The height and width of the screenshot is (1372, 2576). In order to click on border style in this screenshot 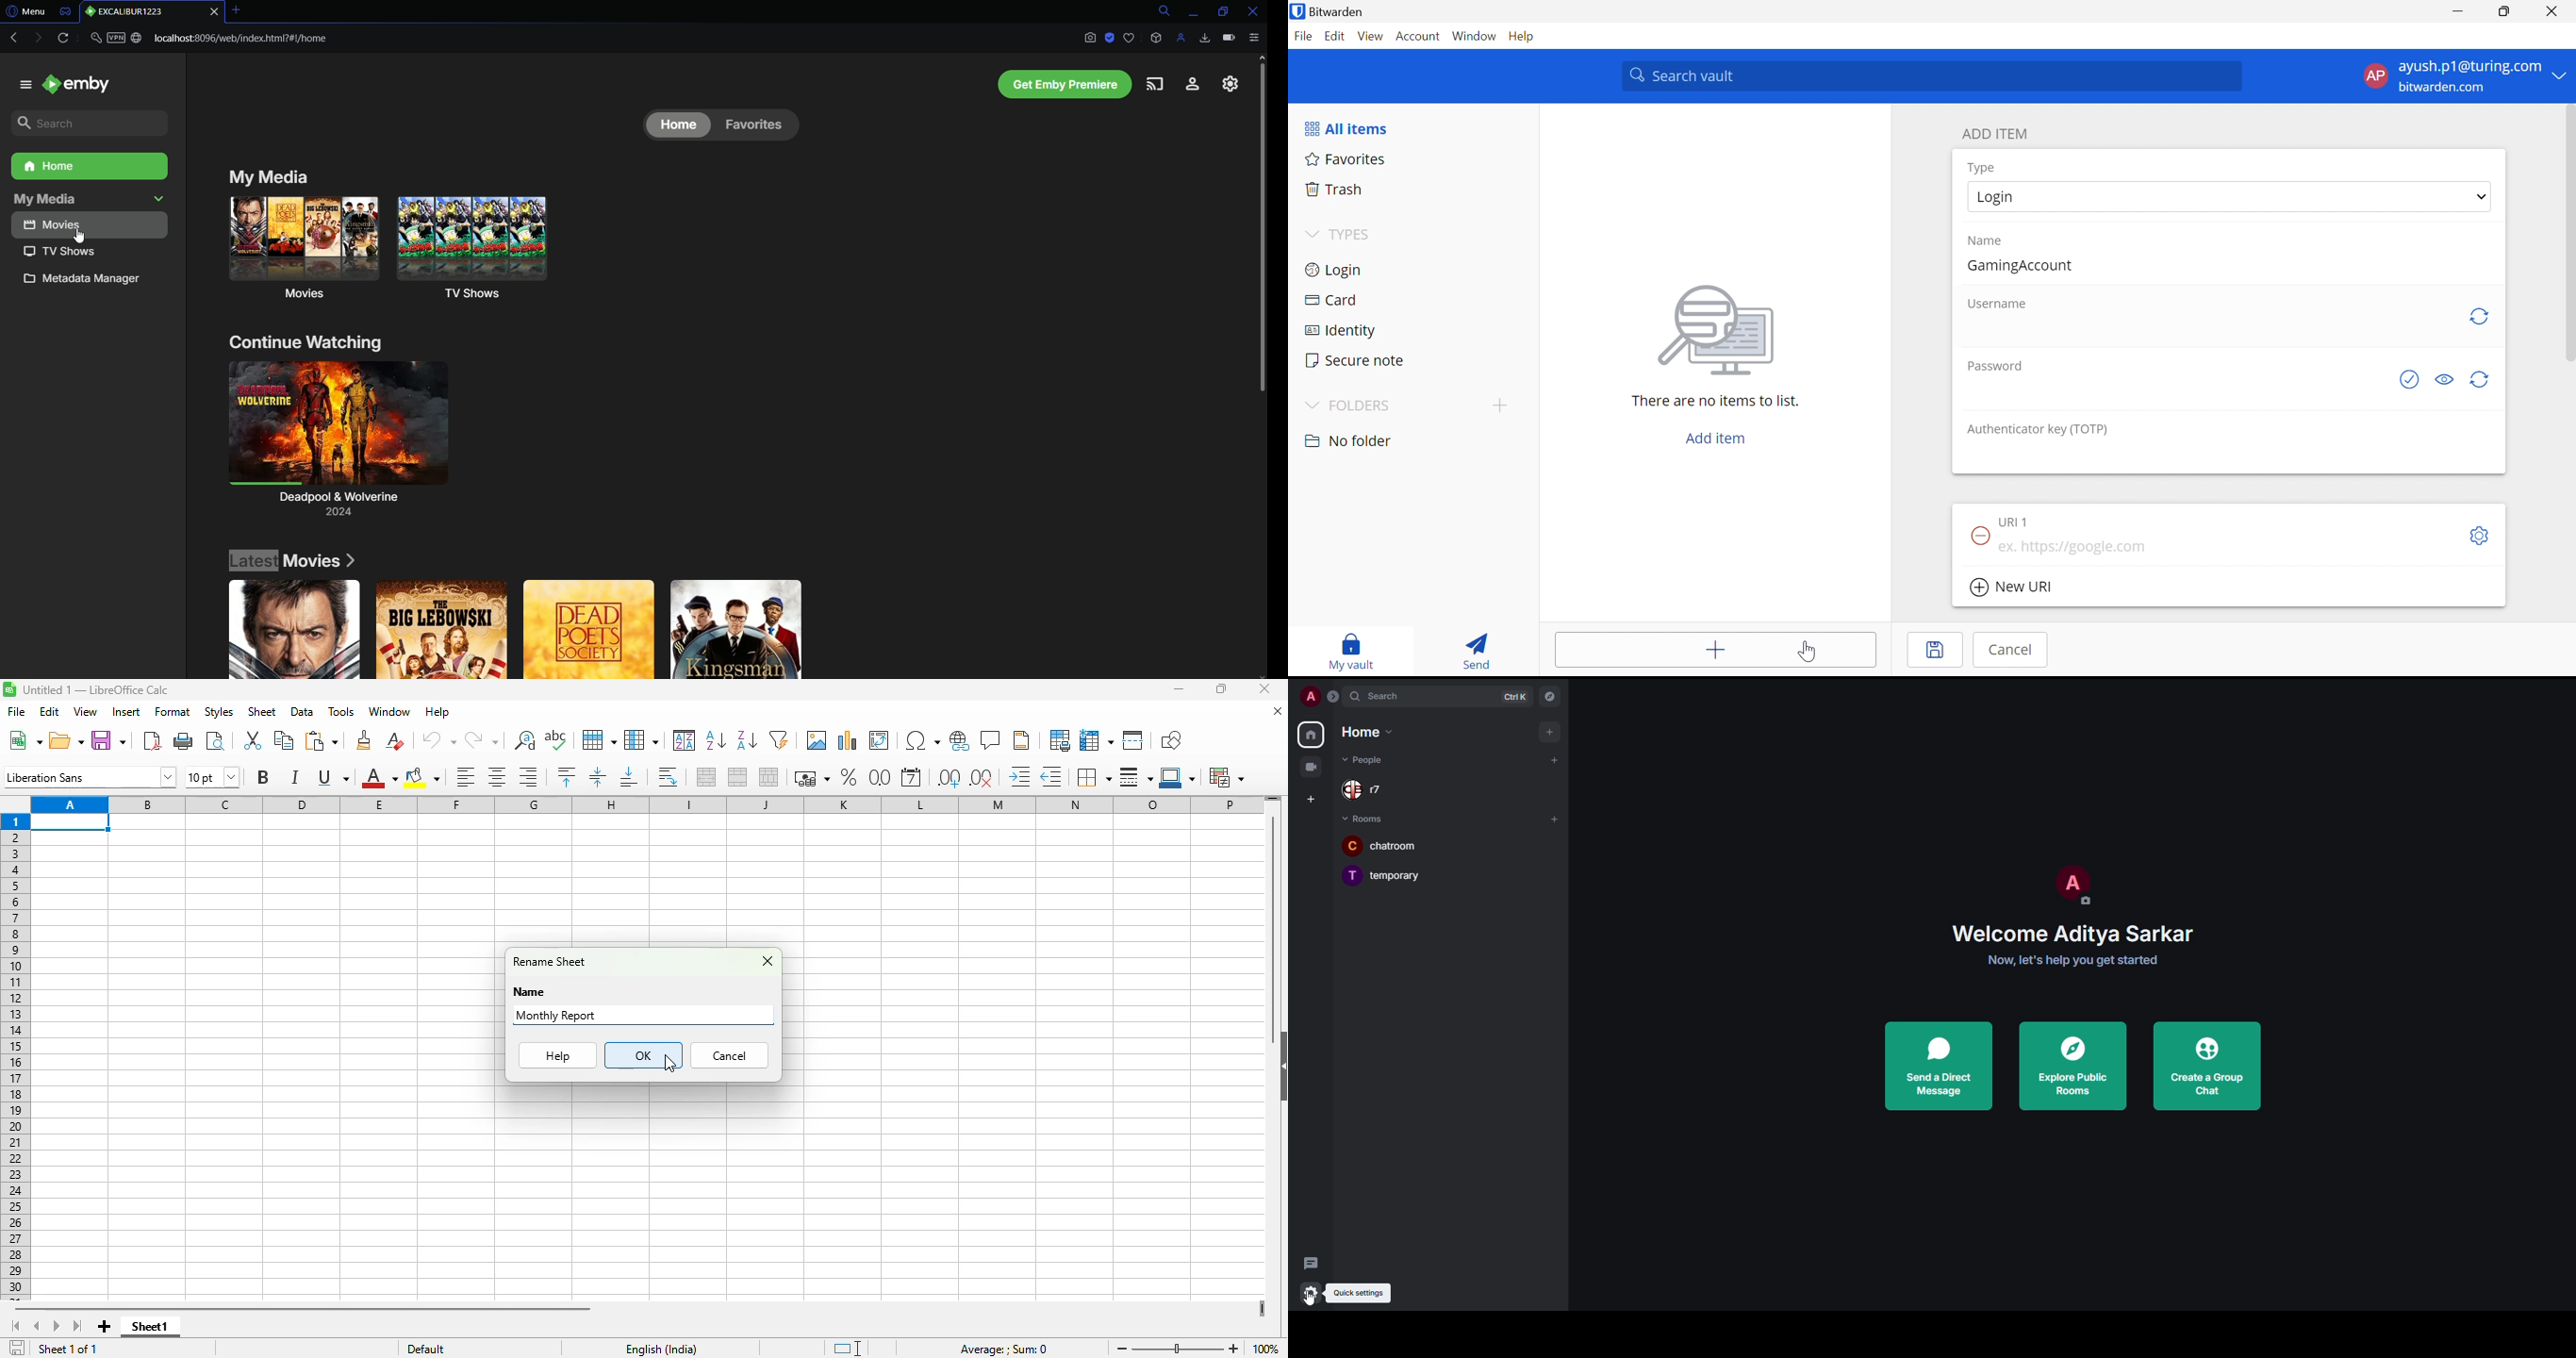, I will do `click(1136, 778)`.